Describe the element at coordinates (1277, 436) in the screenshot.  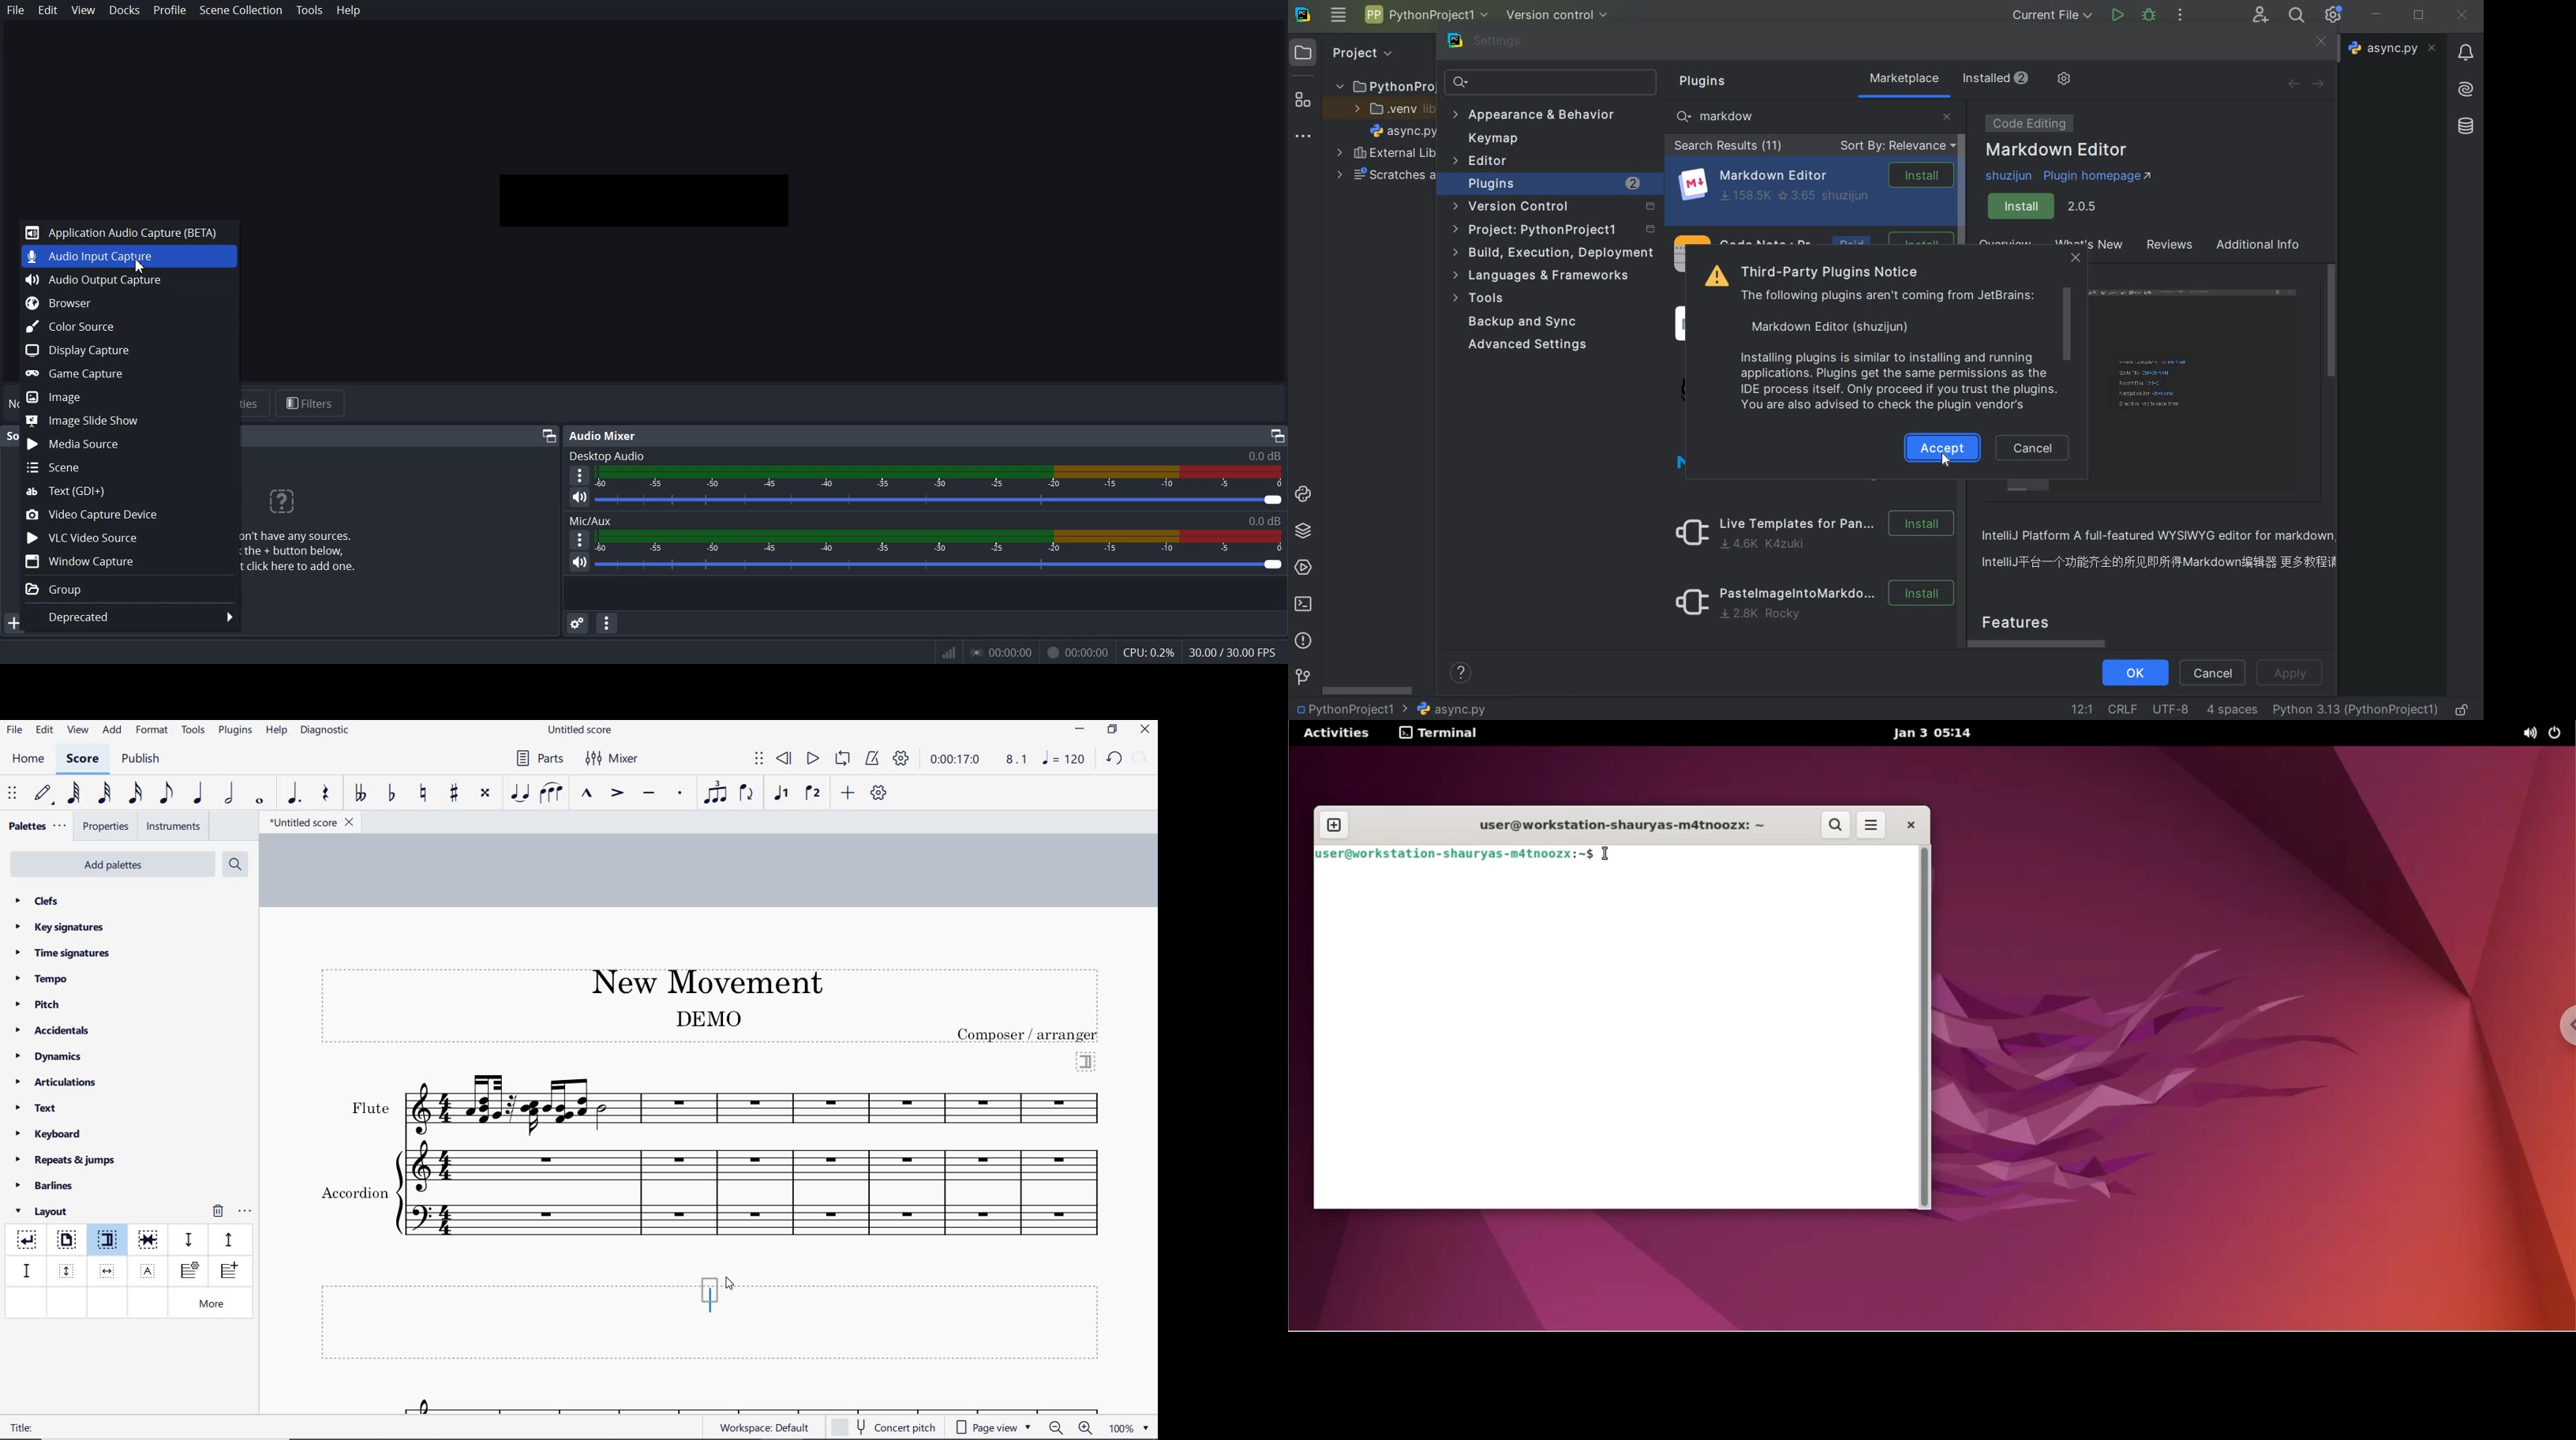
I see `Maximize` at that location.